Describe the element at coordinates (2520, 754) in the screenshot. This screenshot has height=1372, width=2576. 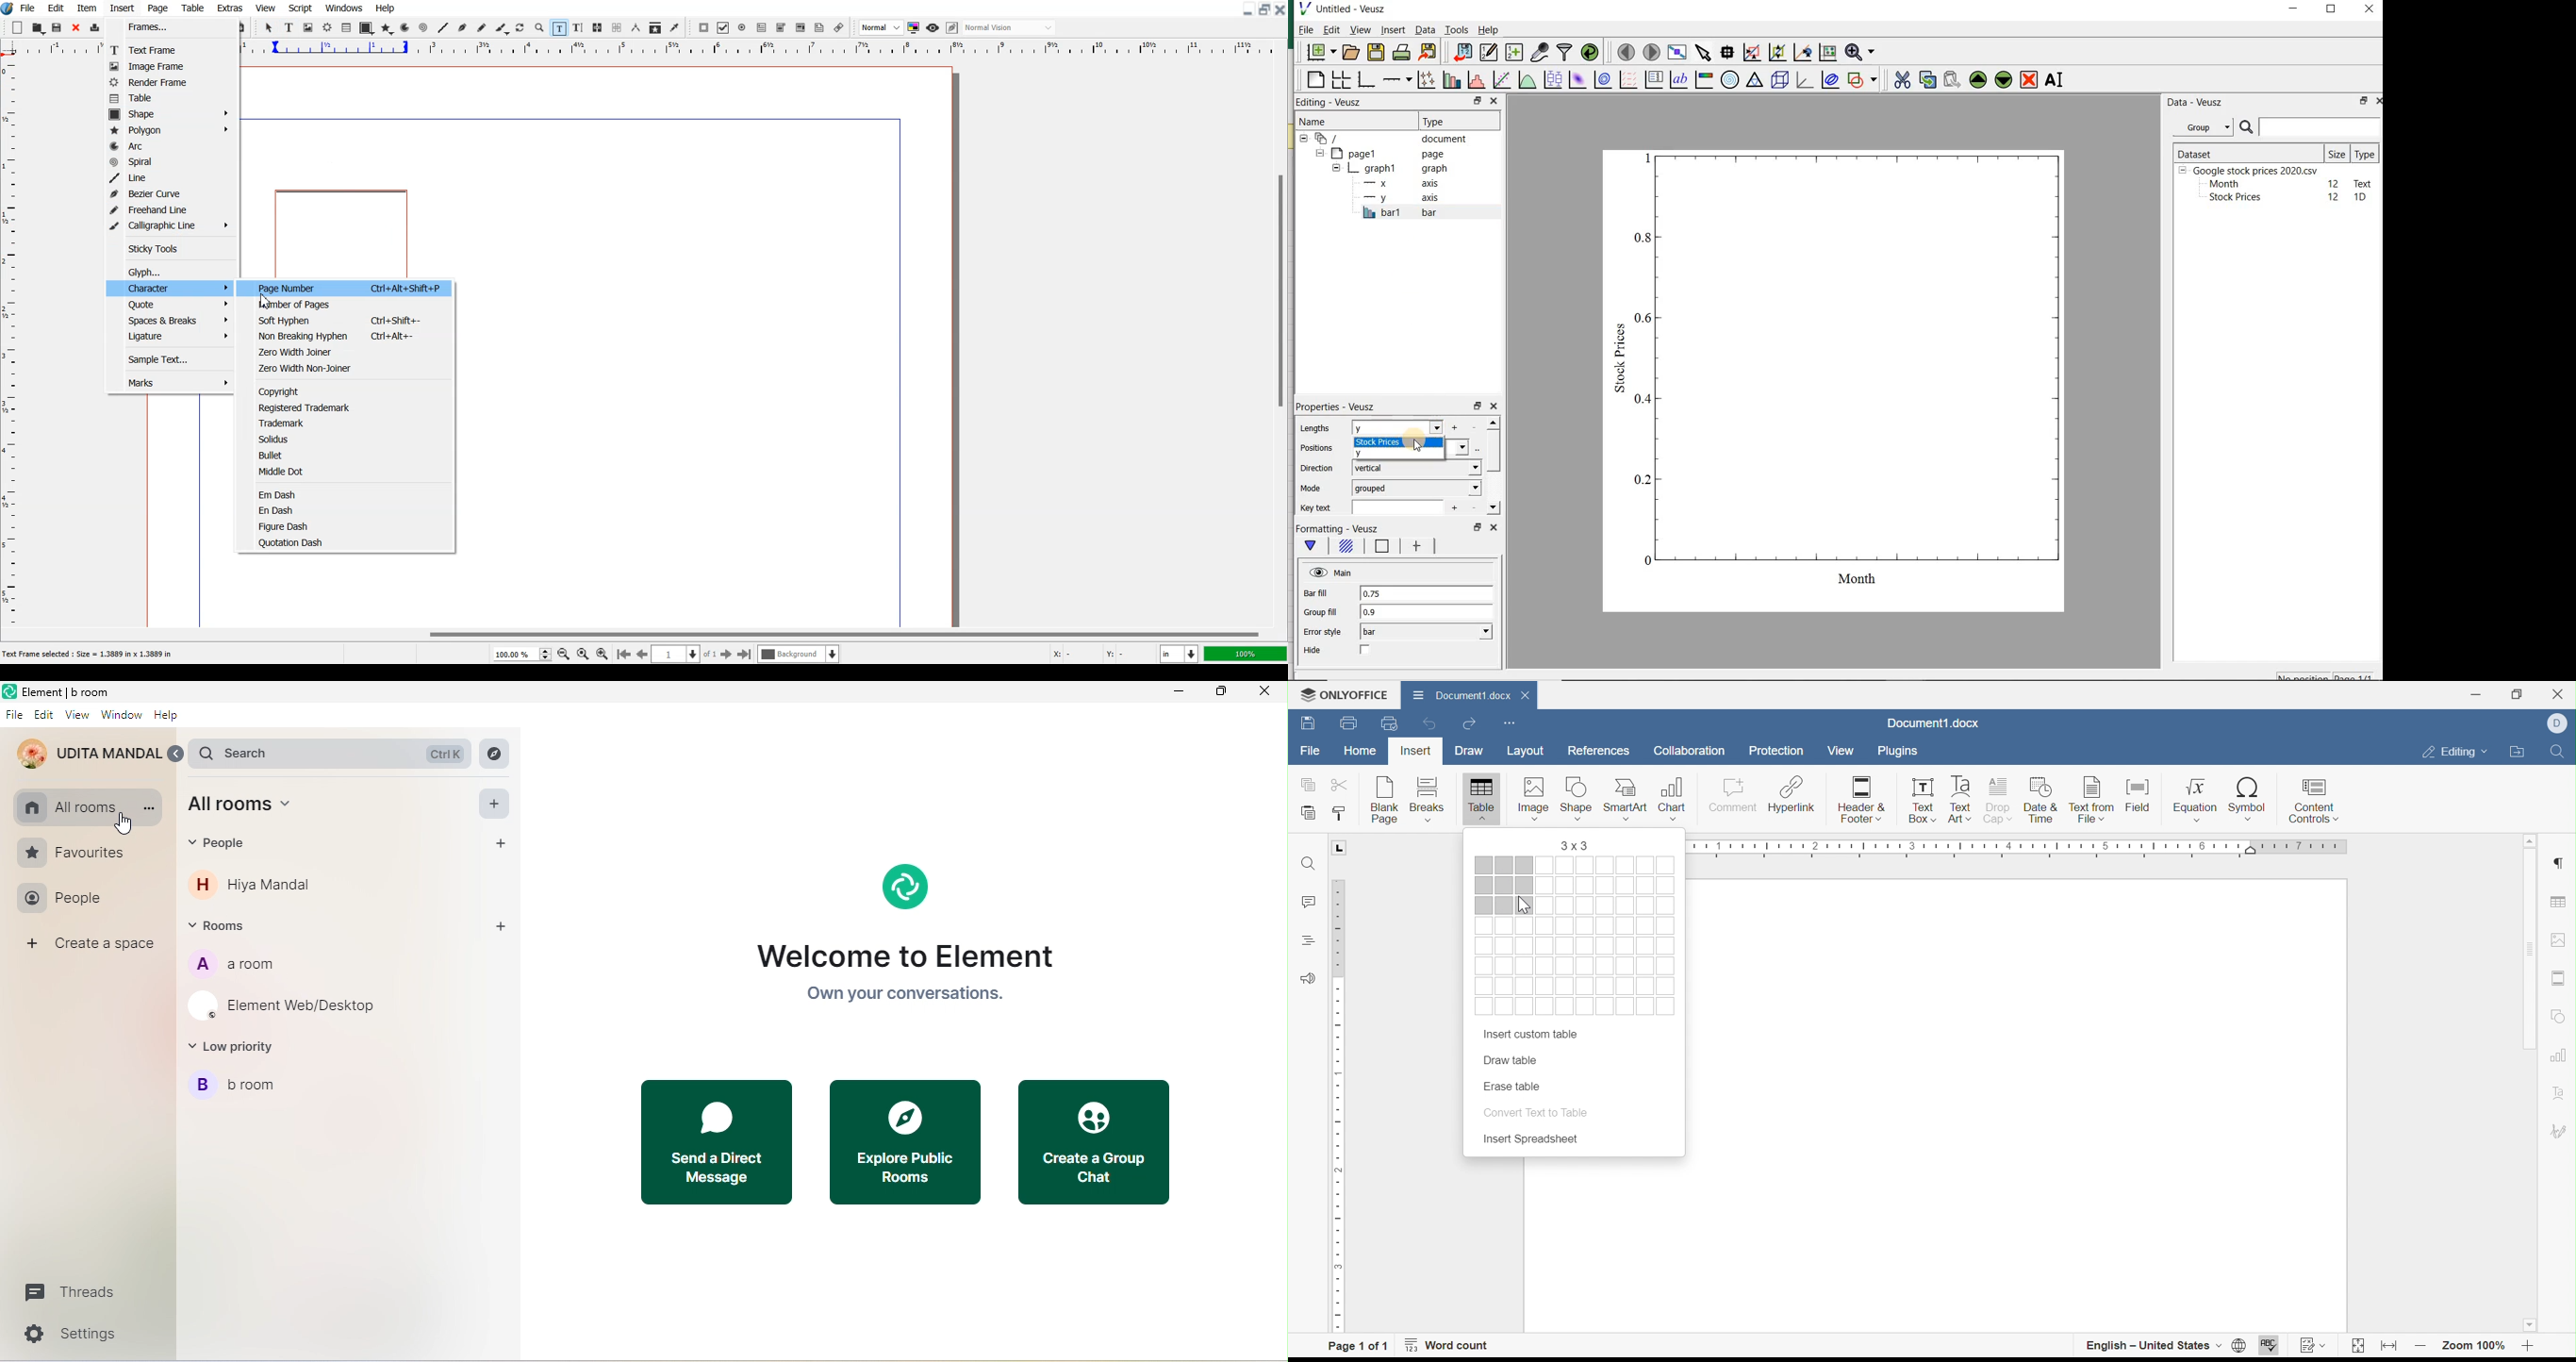
I see `Open file location` at that location.